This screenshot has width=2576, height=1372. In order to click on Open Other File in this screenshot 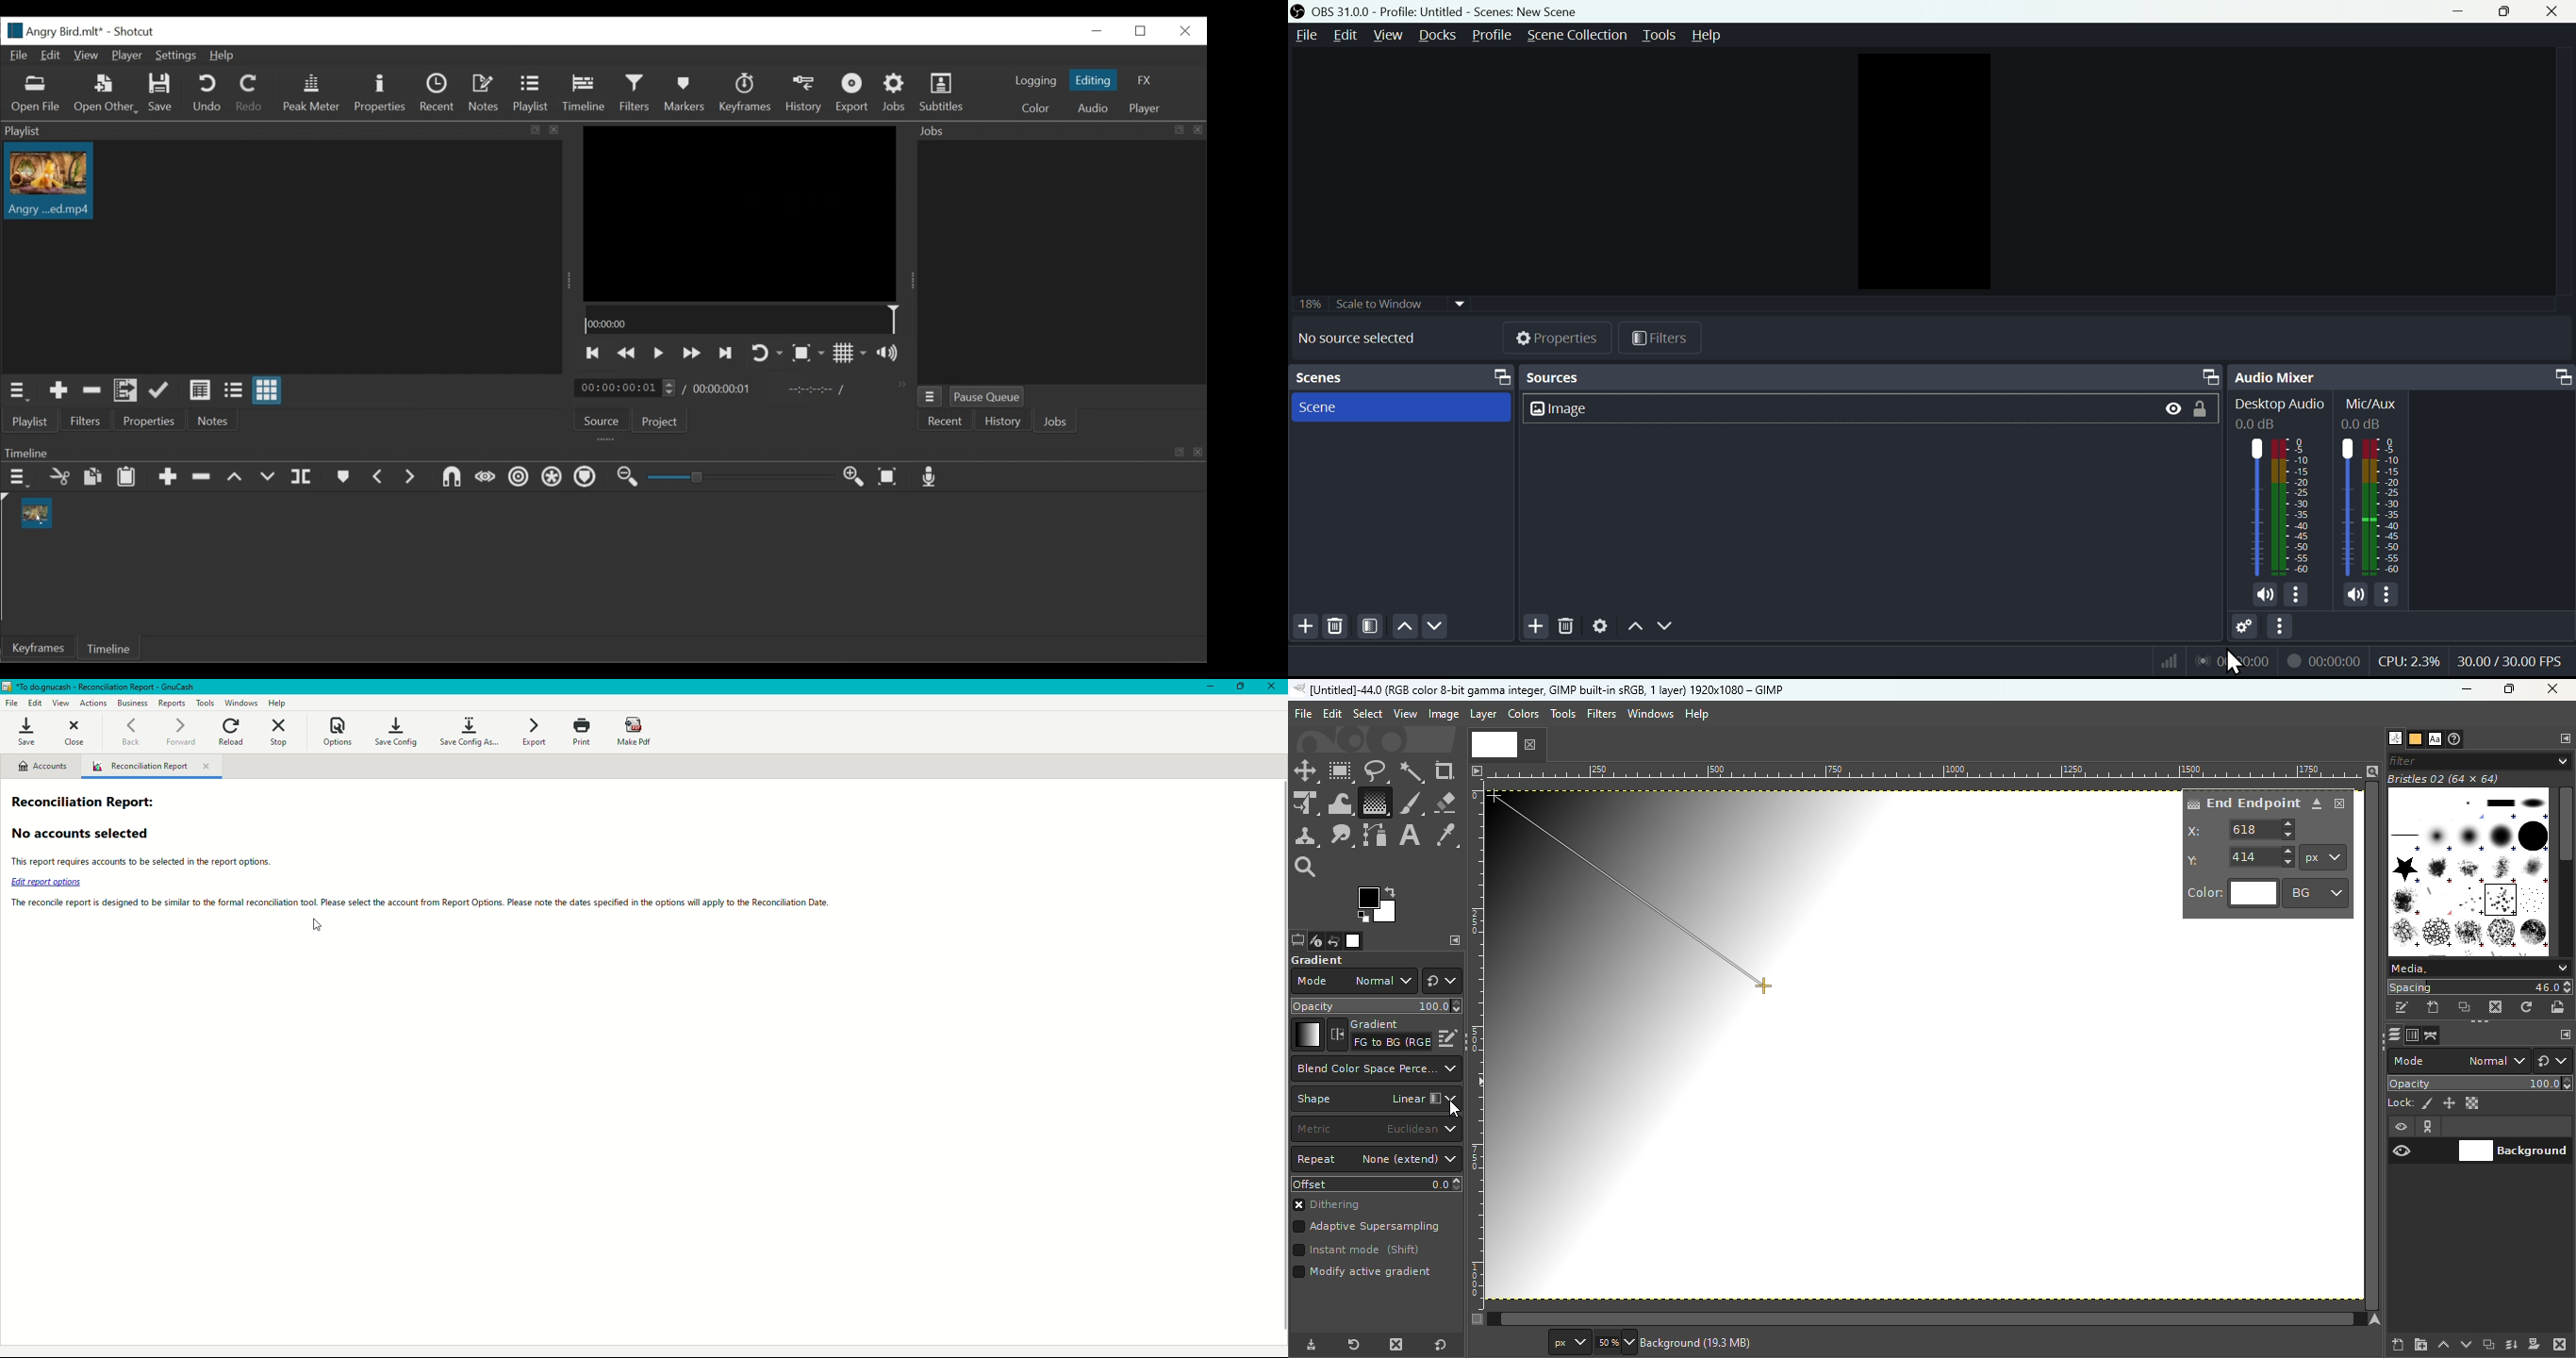, I will do `click(37, 94)`.